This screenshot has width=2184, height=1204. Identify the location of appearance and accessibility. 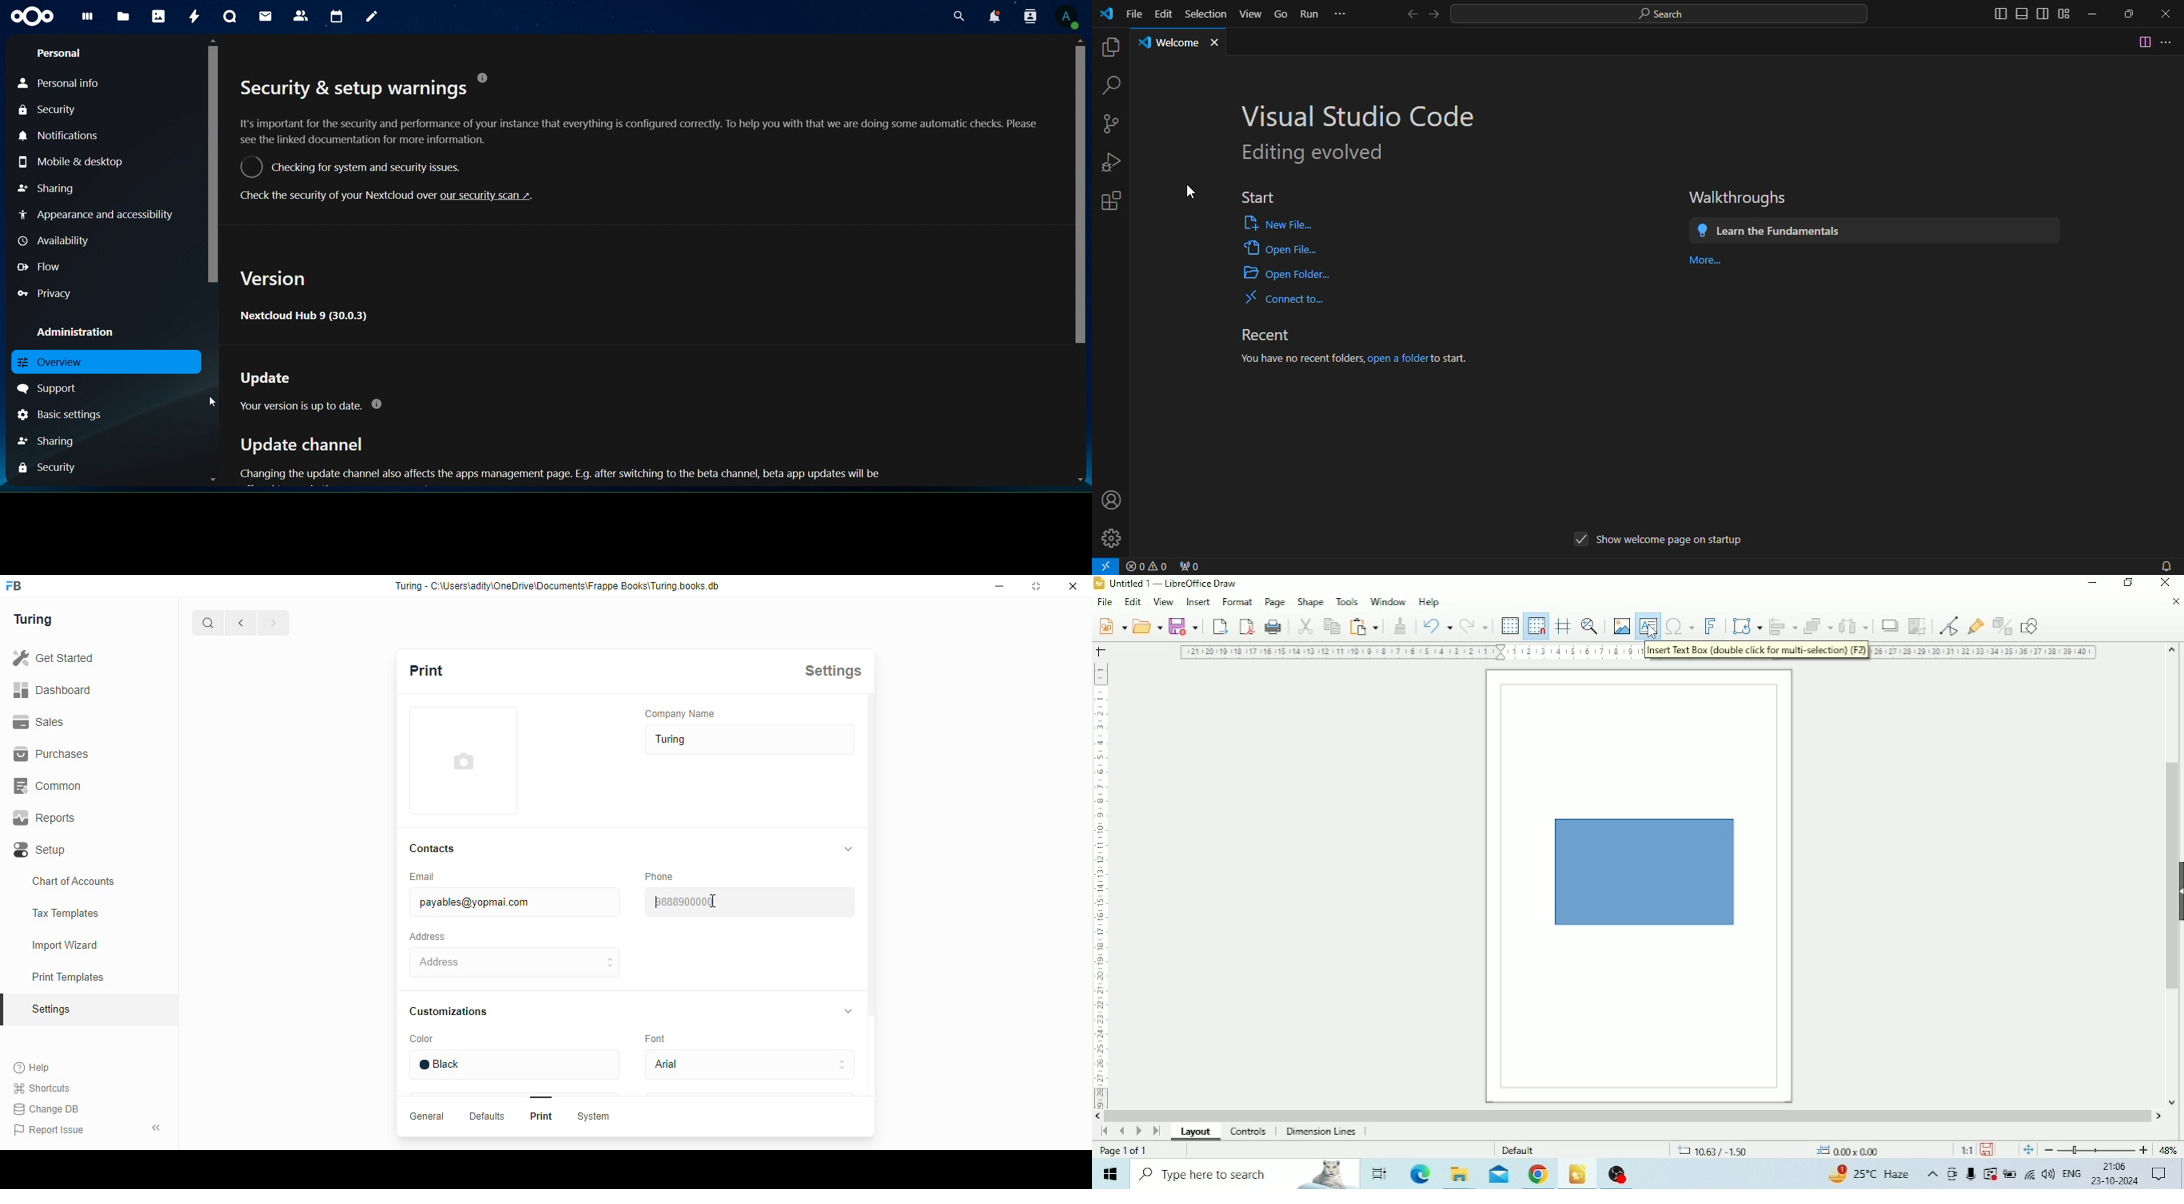
(97, 216).